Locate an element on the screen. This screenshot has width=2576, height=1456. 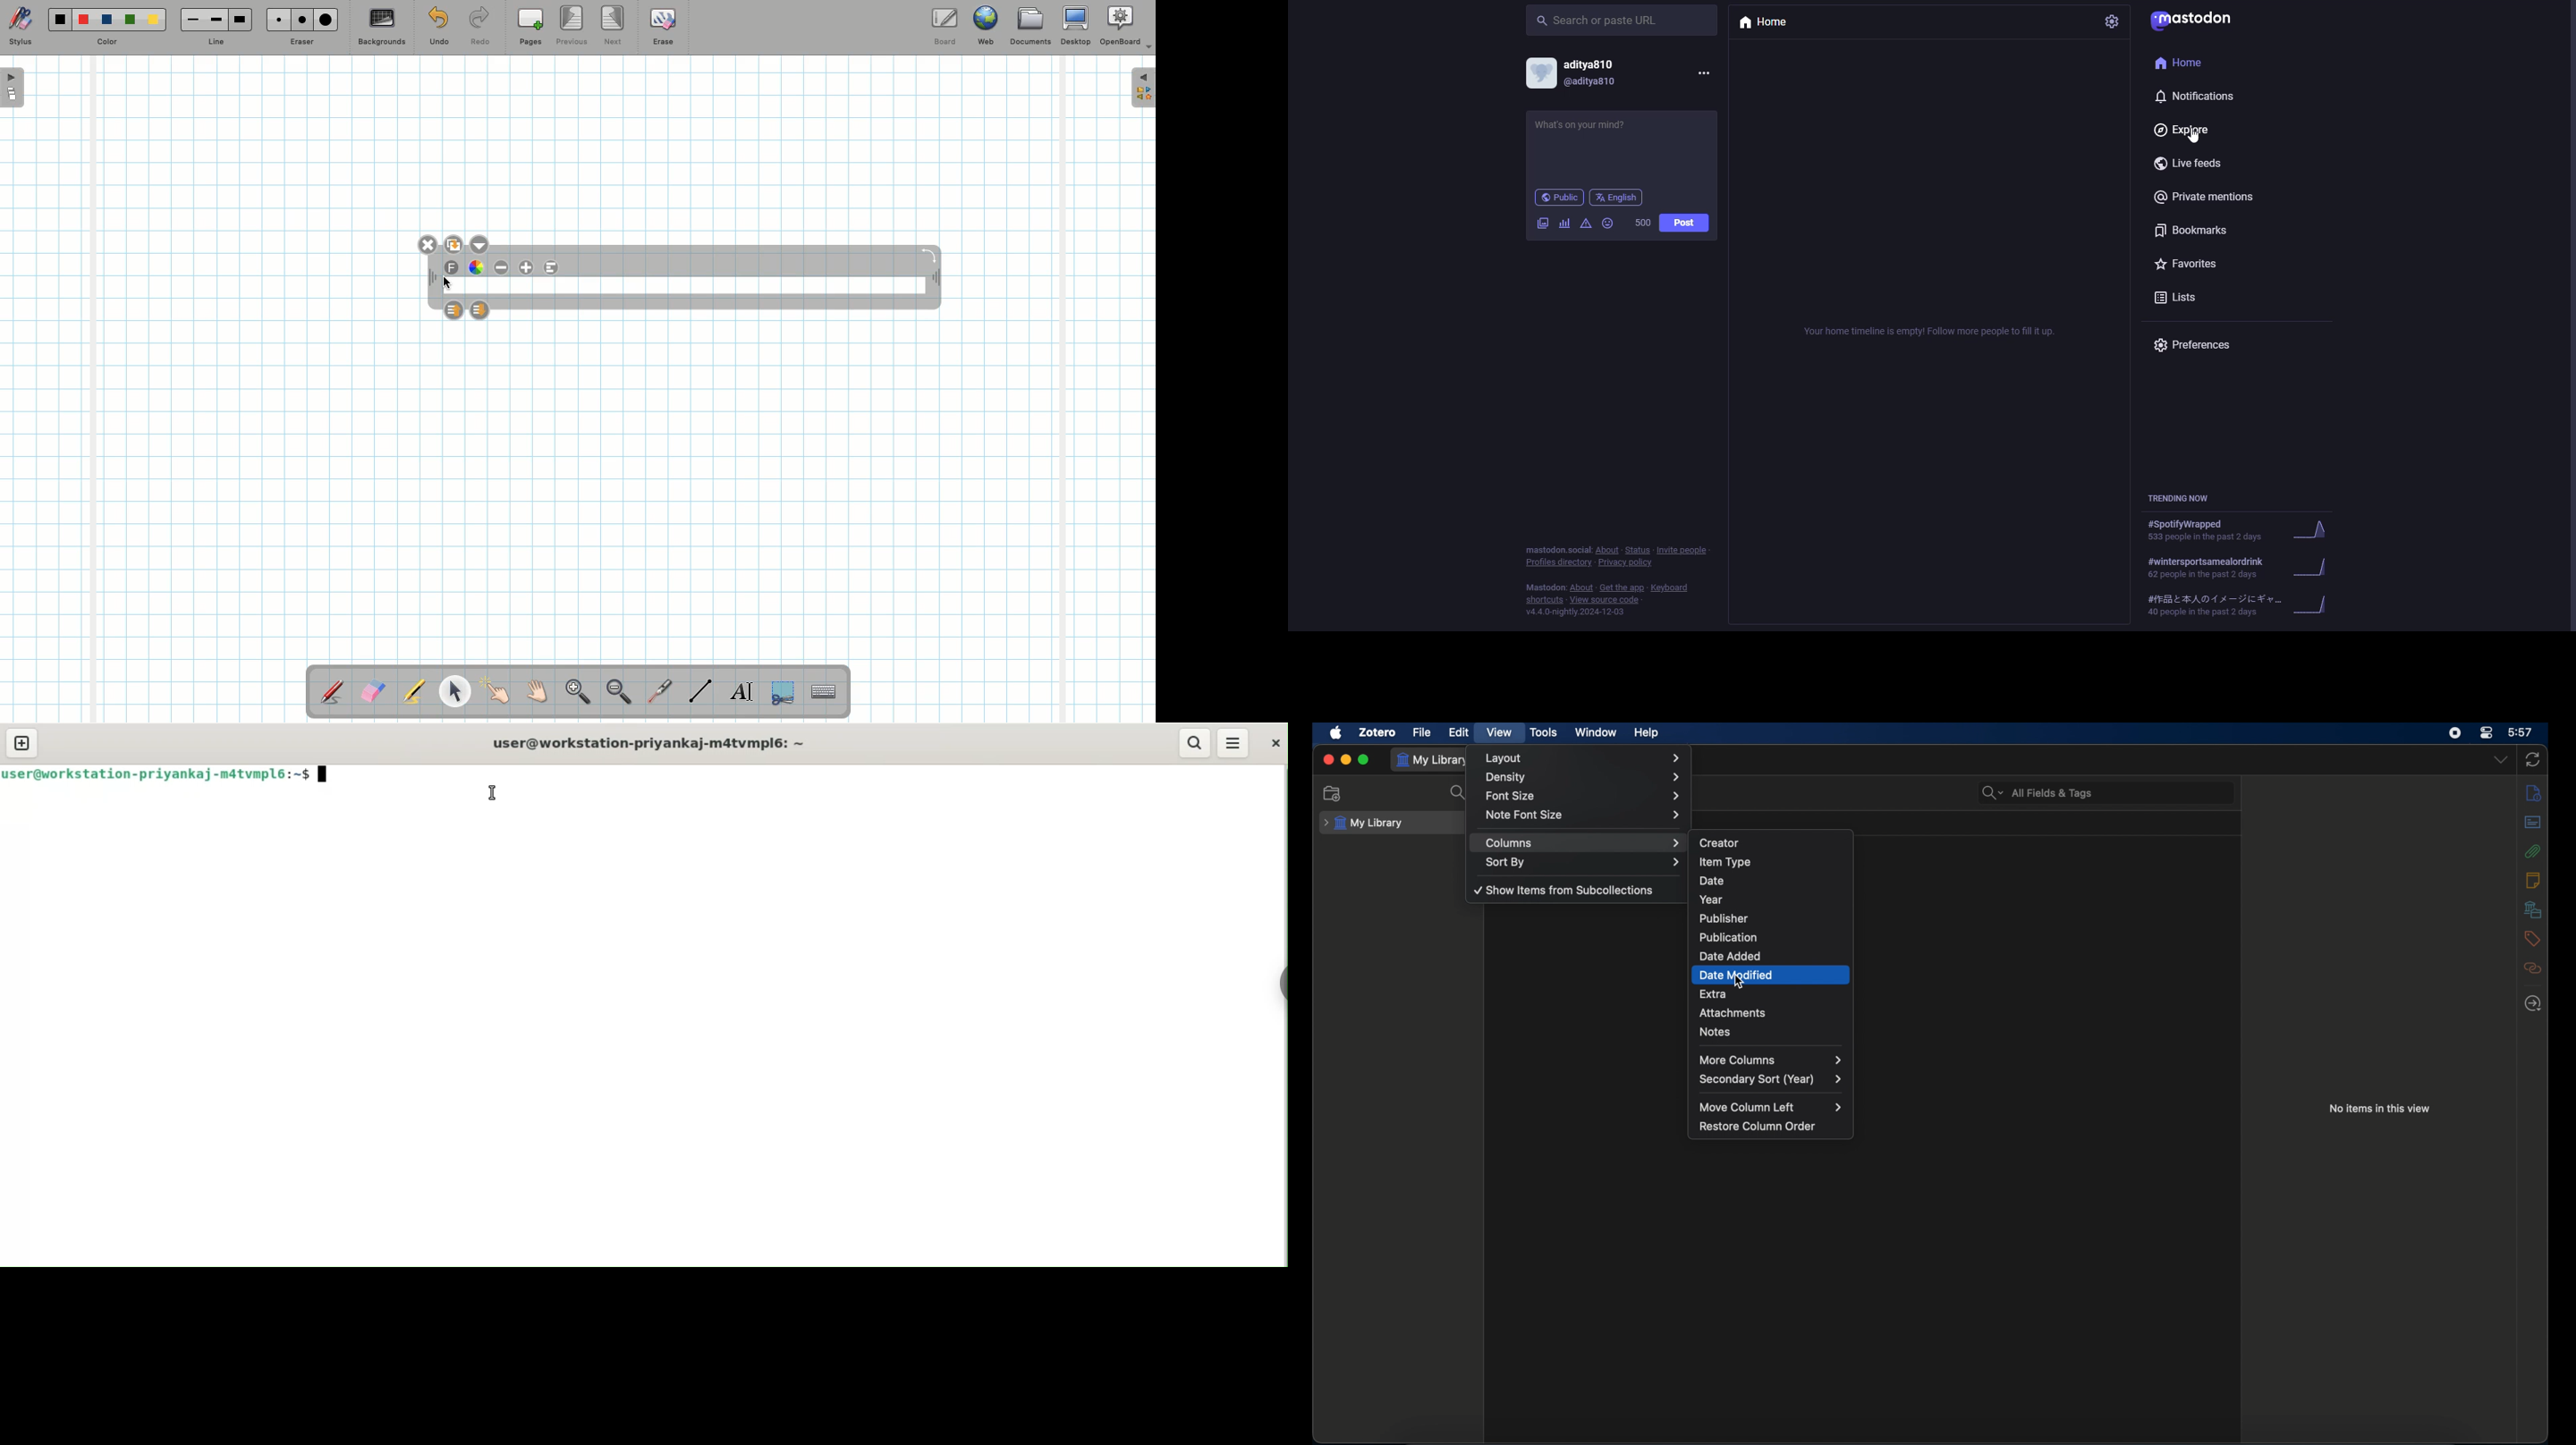
attachments is located at coordinates (1772, 1012).